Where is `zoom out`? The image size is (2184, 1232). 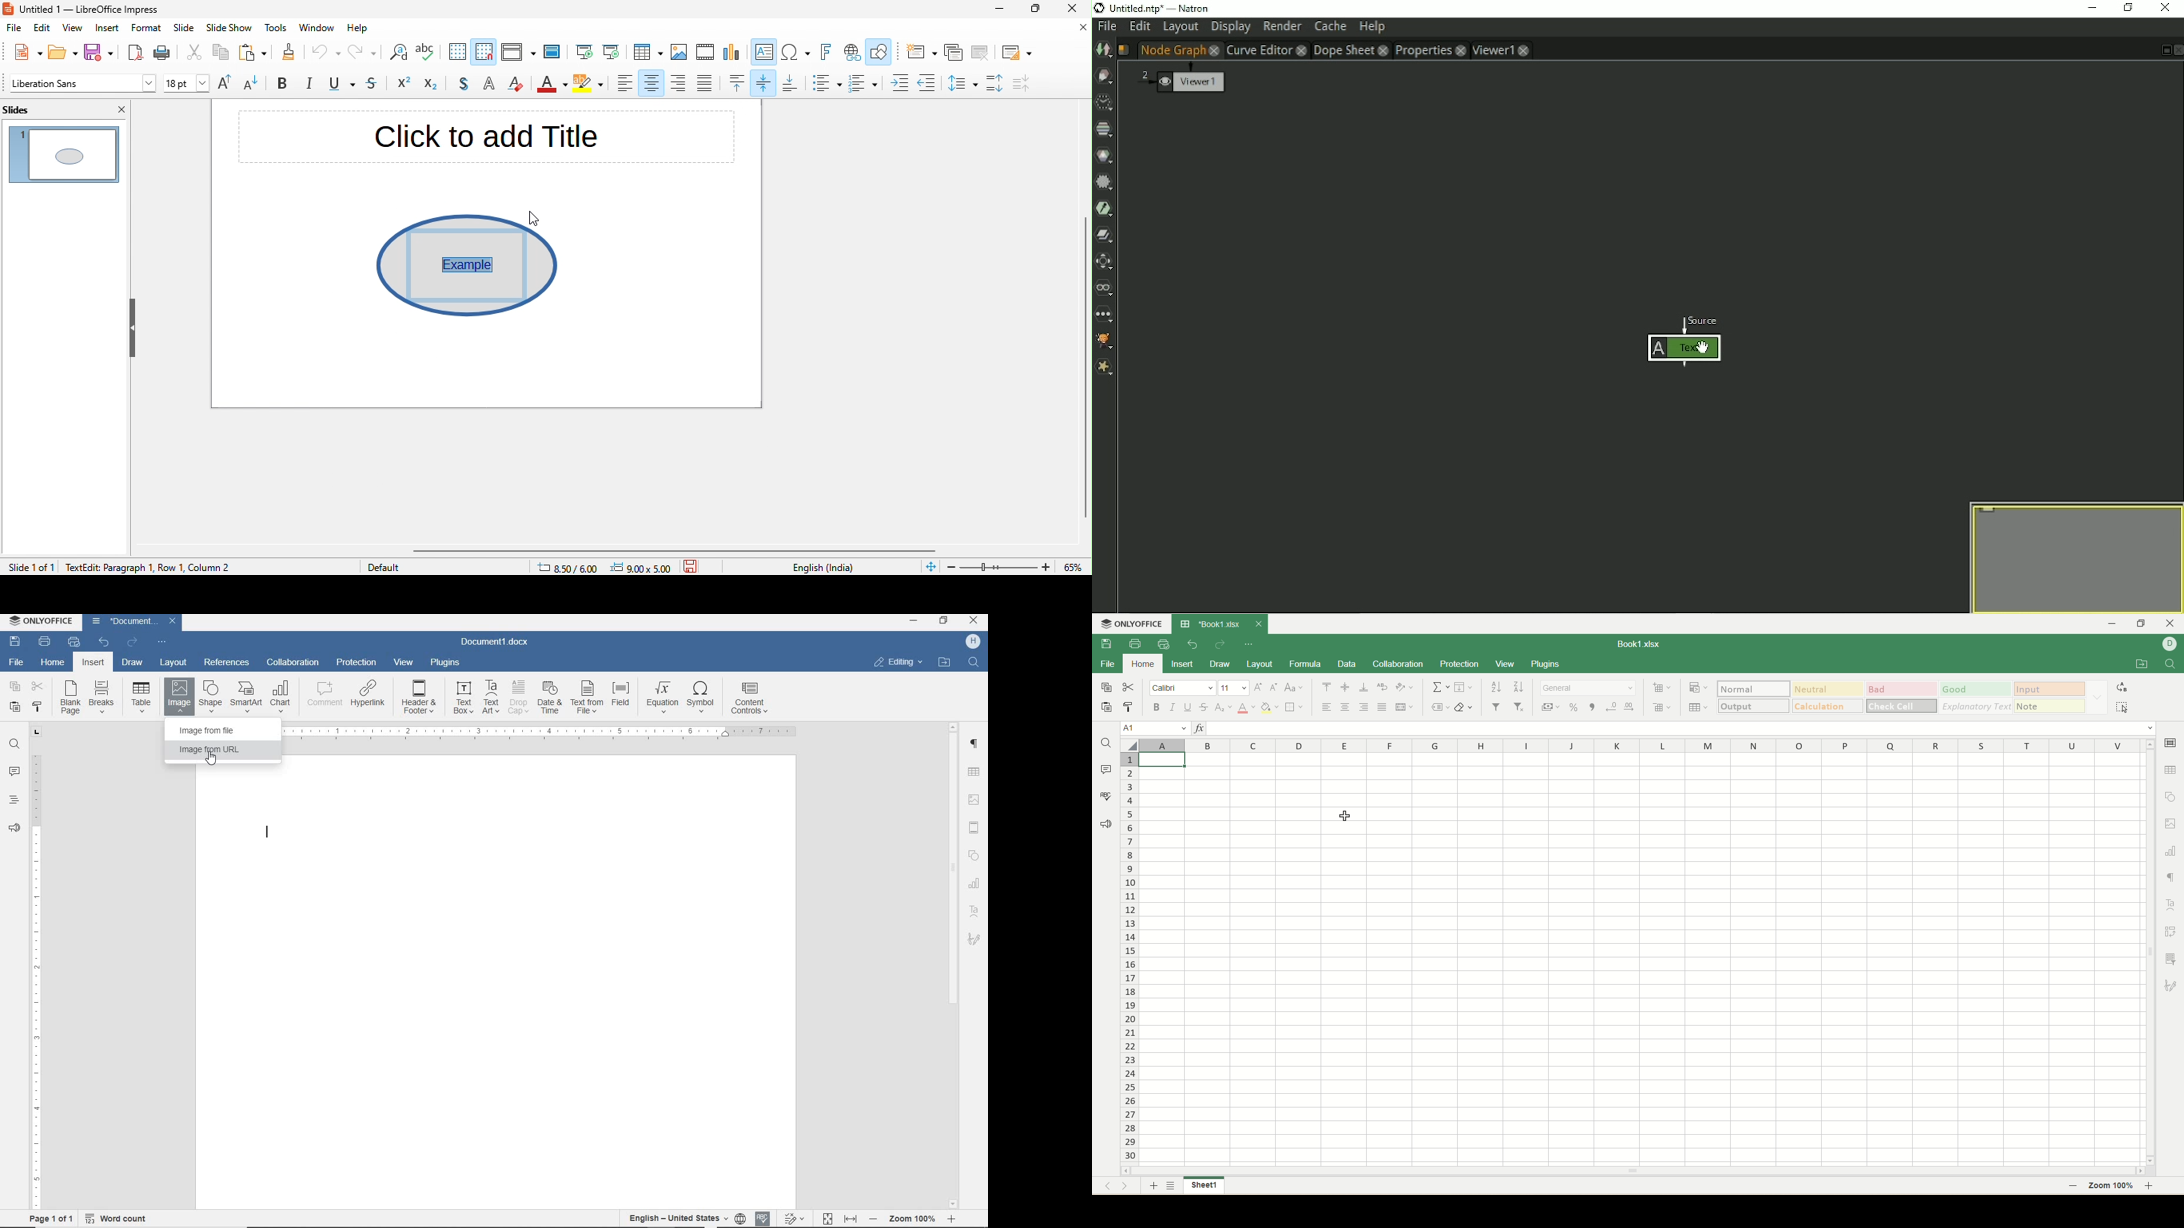 zoom out is located at coordinates (2074, 1187).